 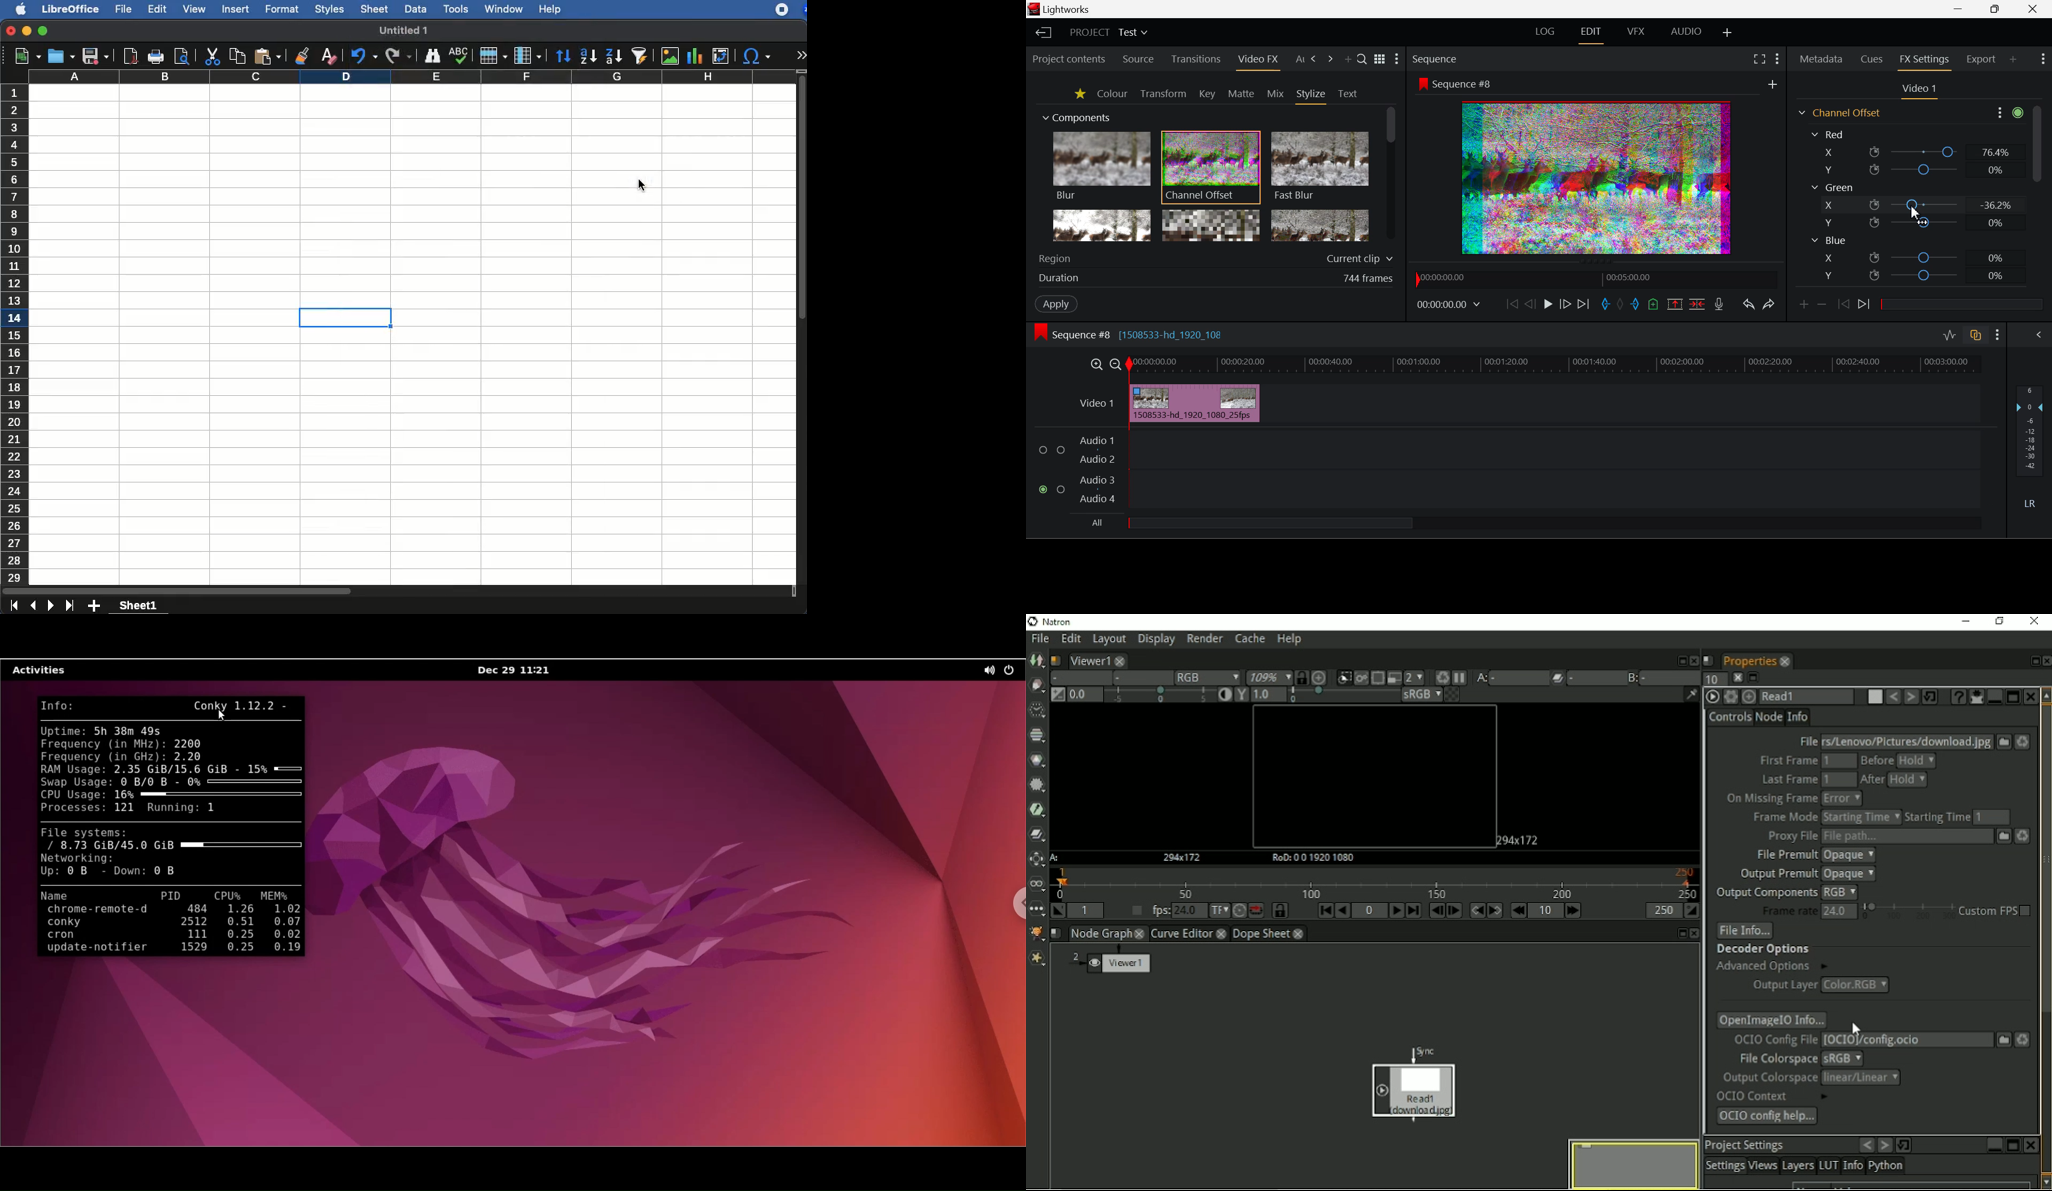 I want to click on Last frame, so click(x=1842, y=779).